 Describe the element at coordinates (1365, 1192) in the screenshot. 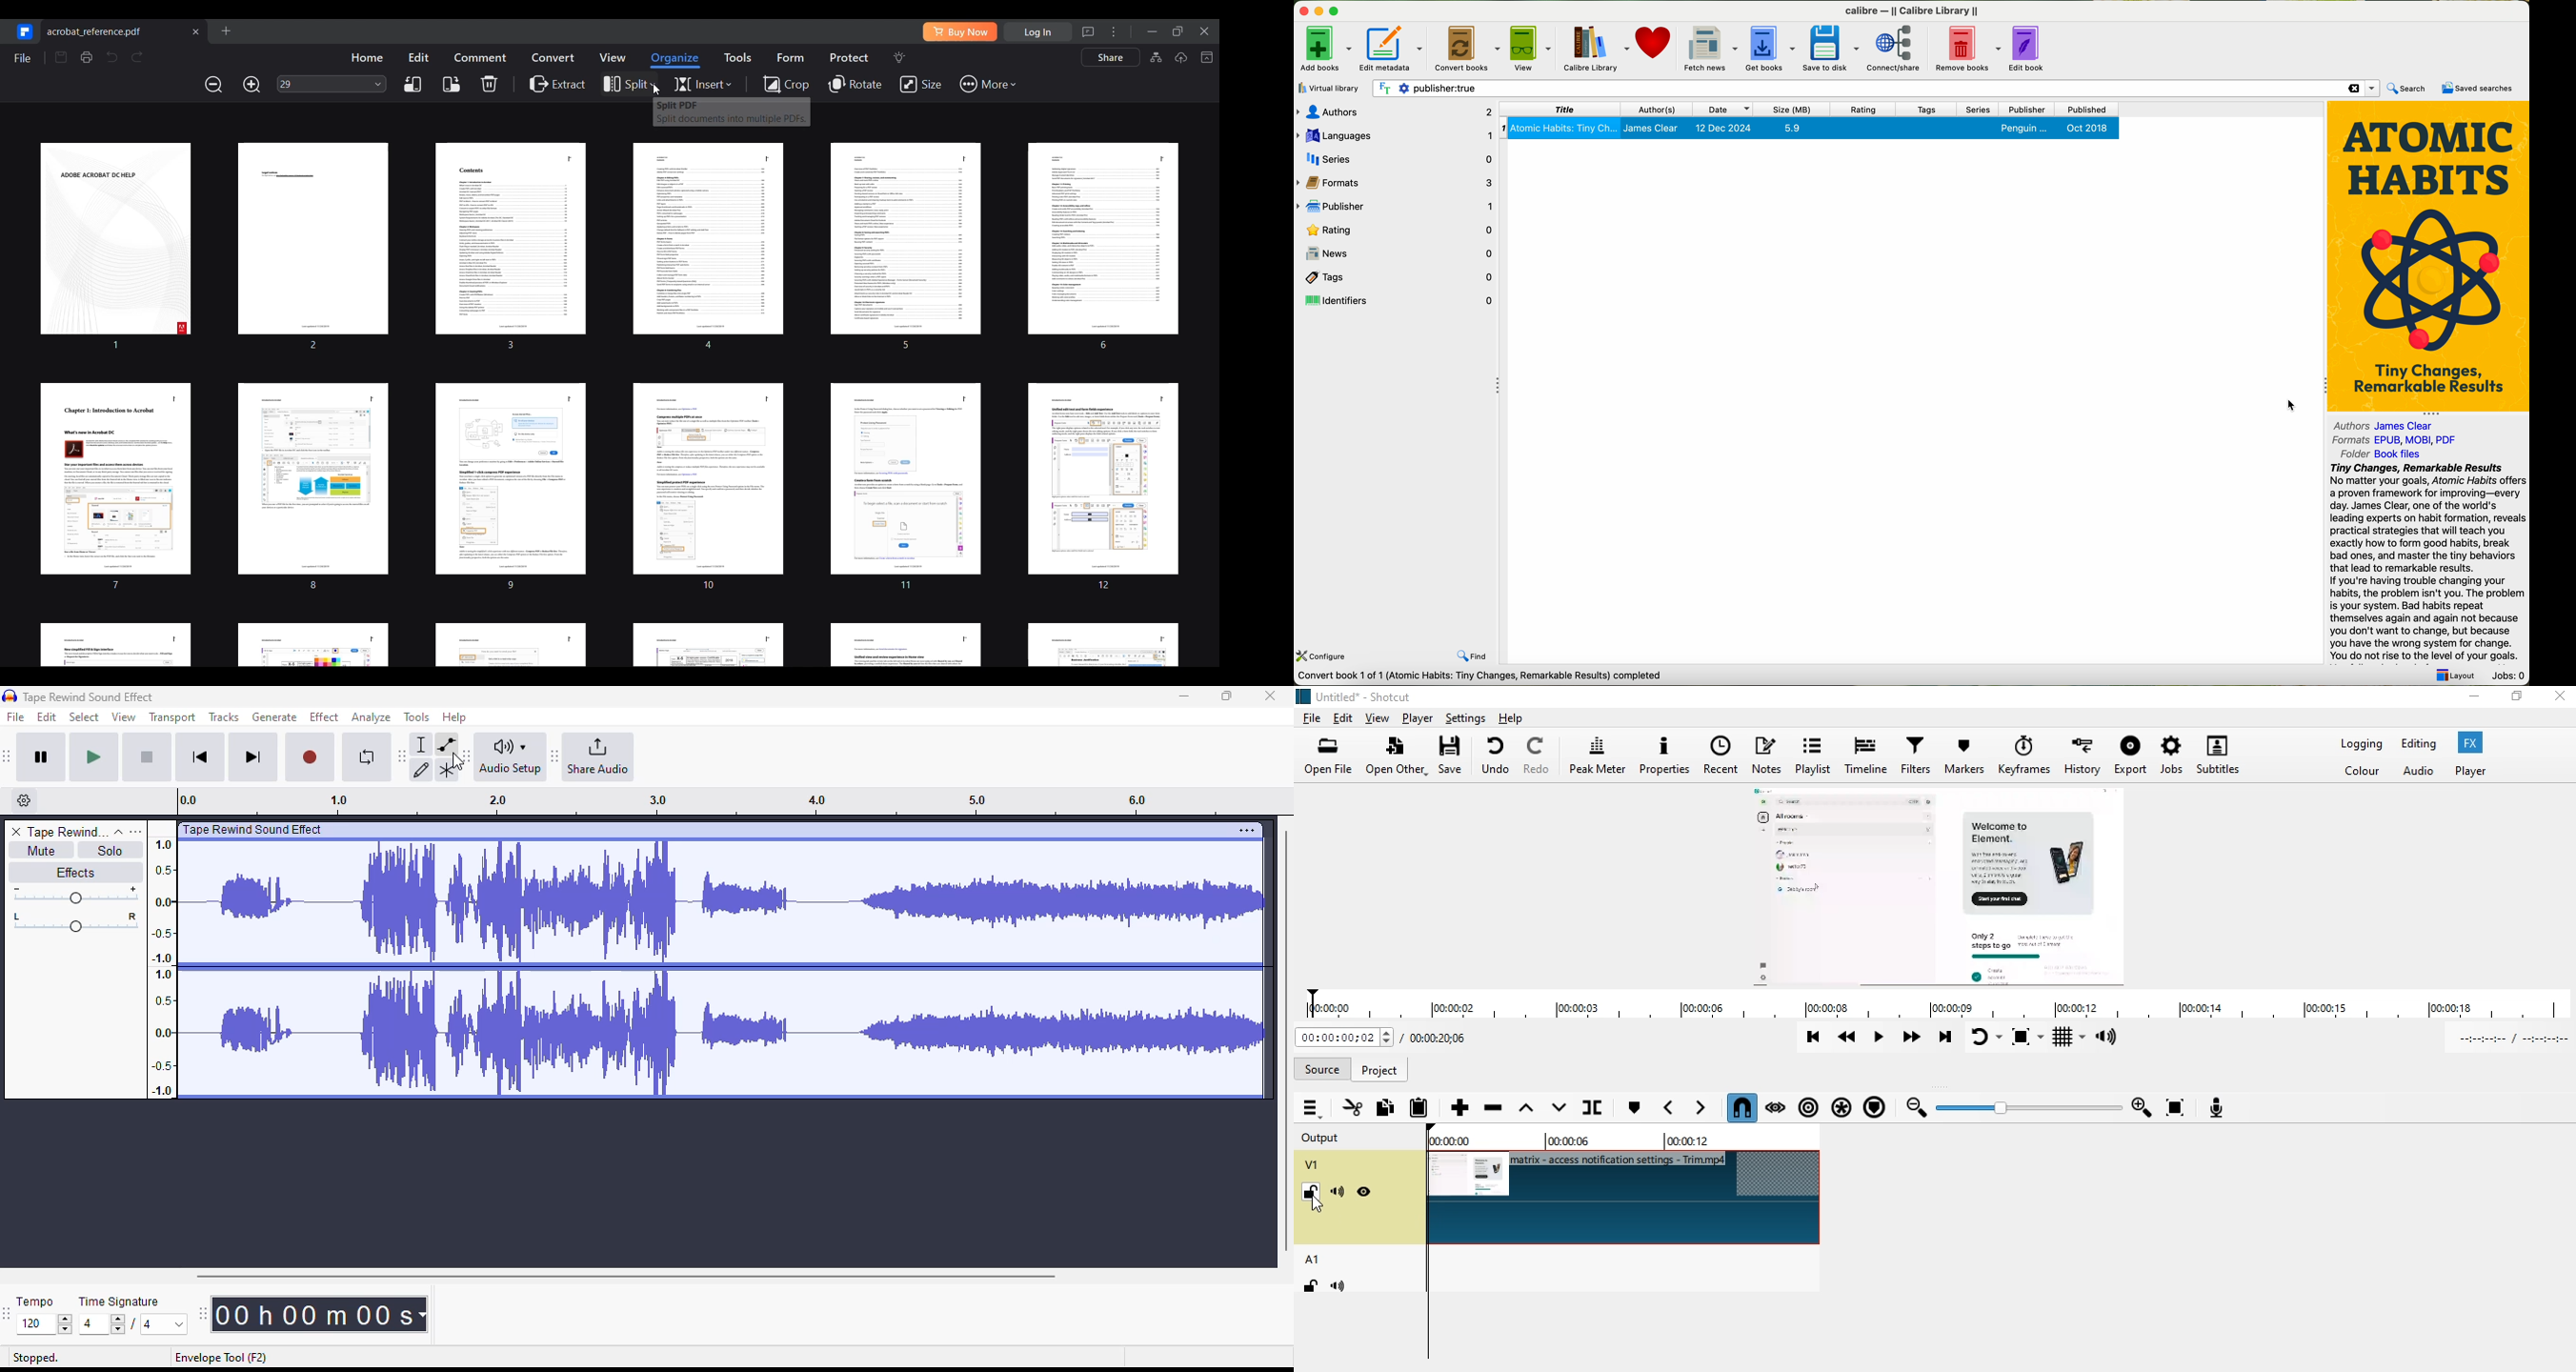

I see `hide` at that location.